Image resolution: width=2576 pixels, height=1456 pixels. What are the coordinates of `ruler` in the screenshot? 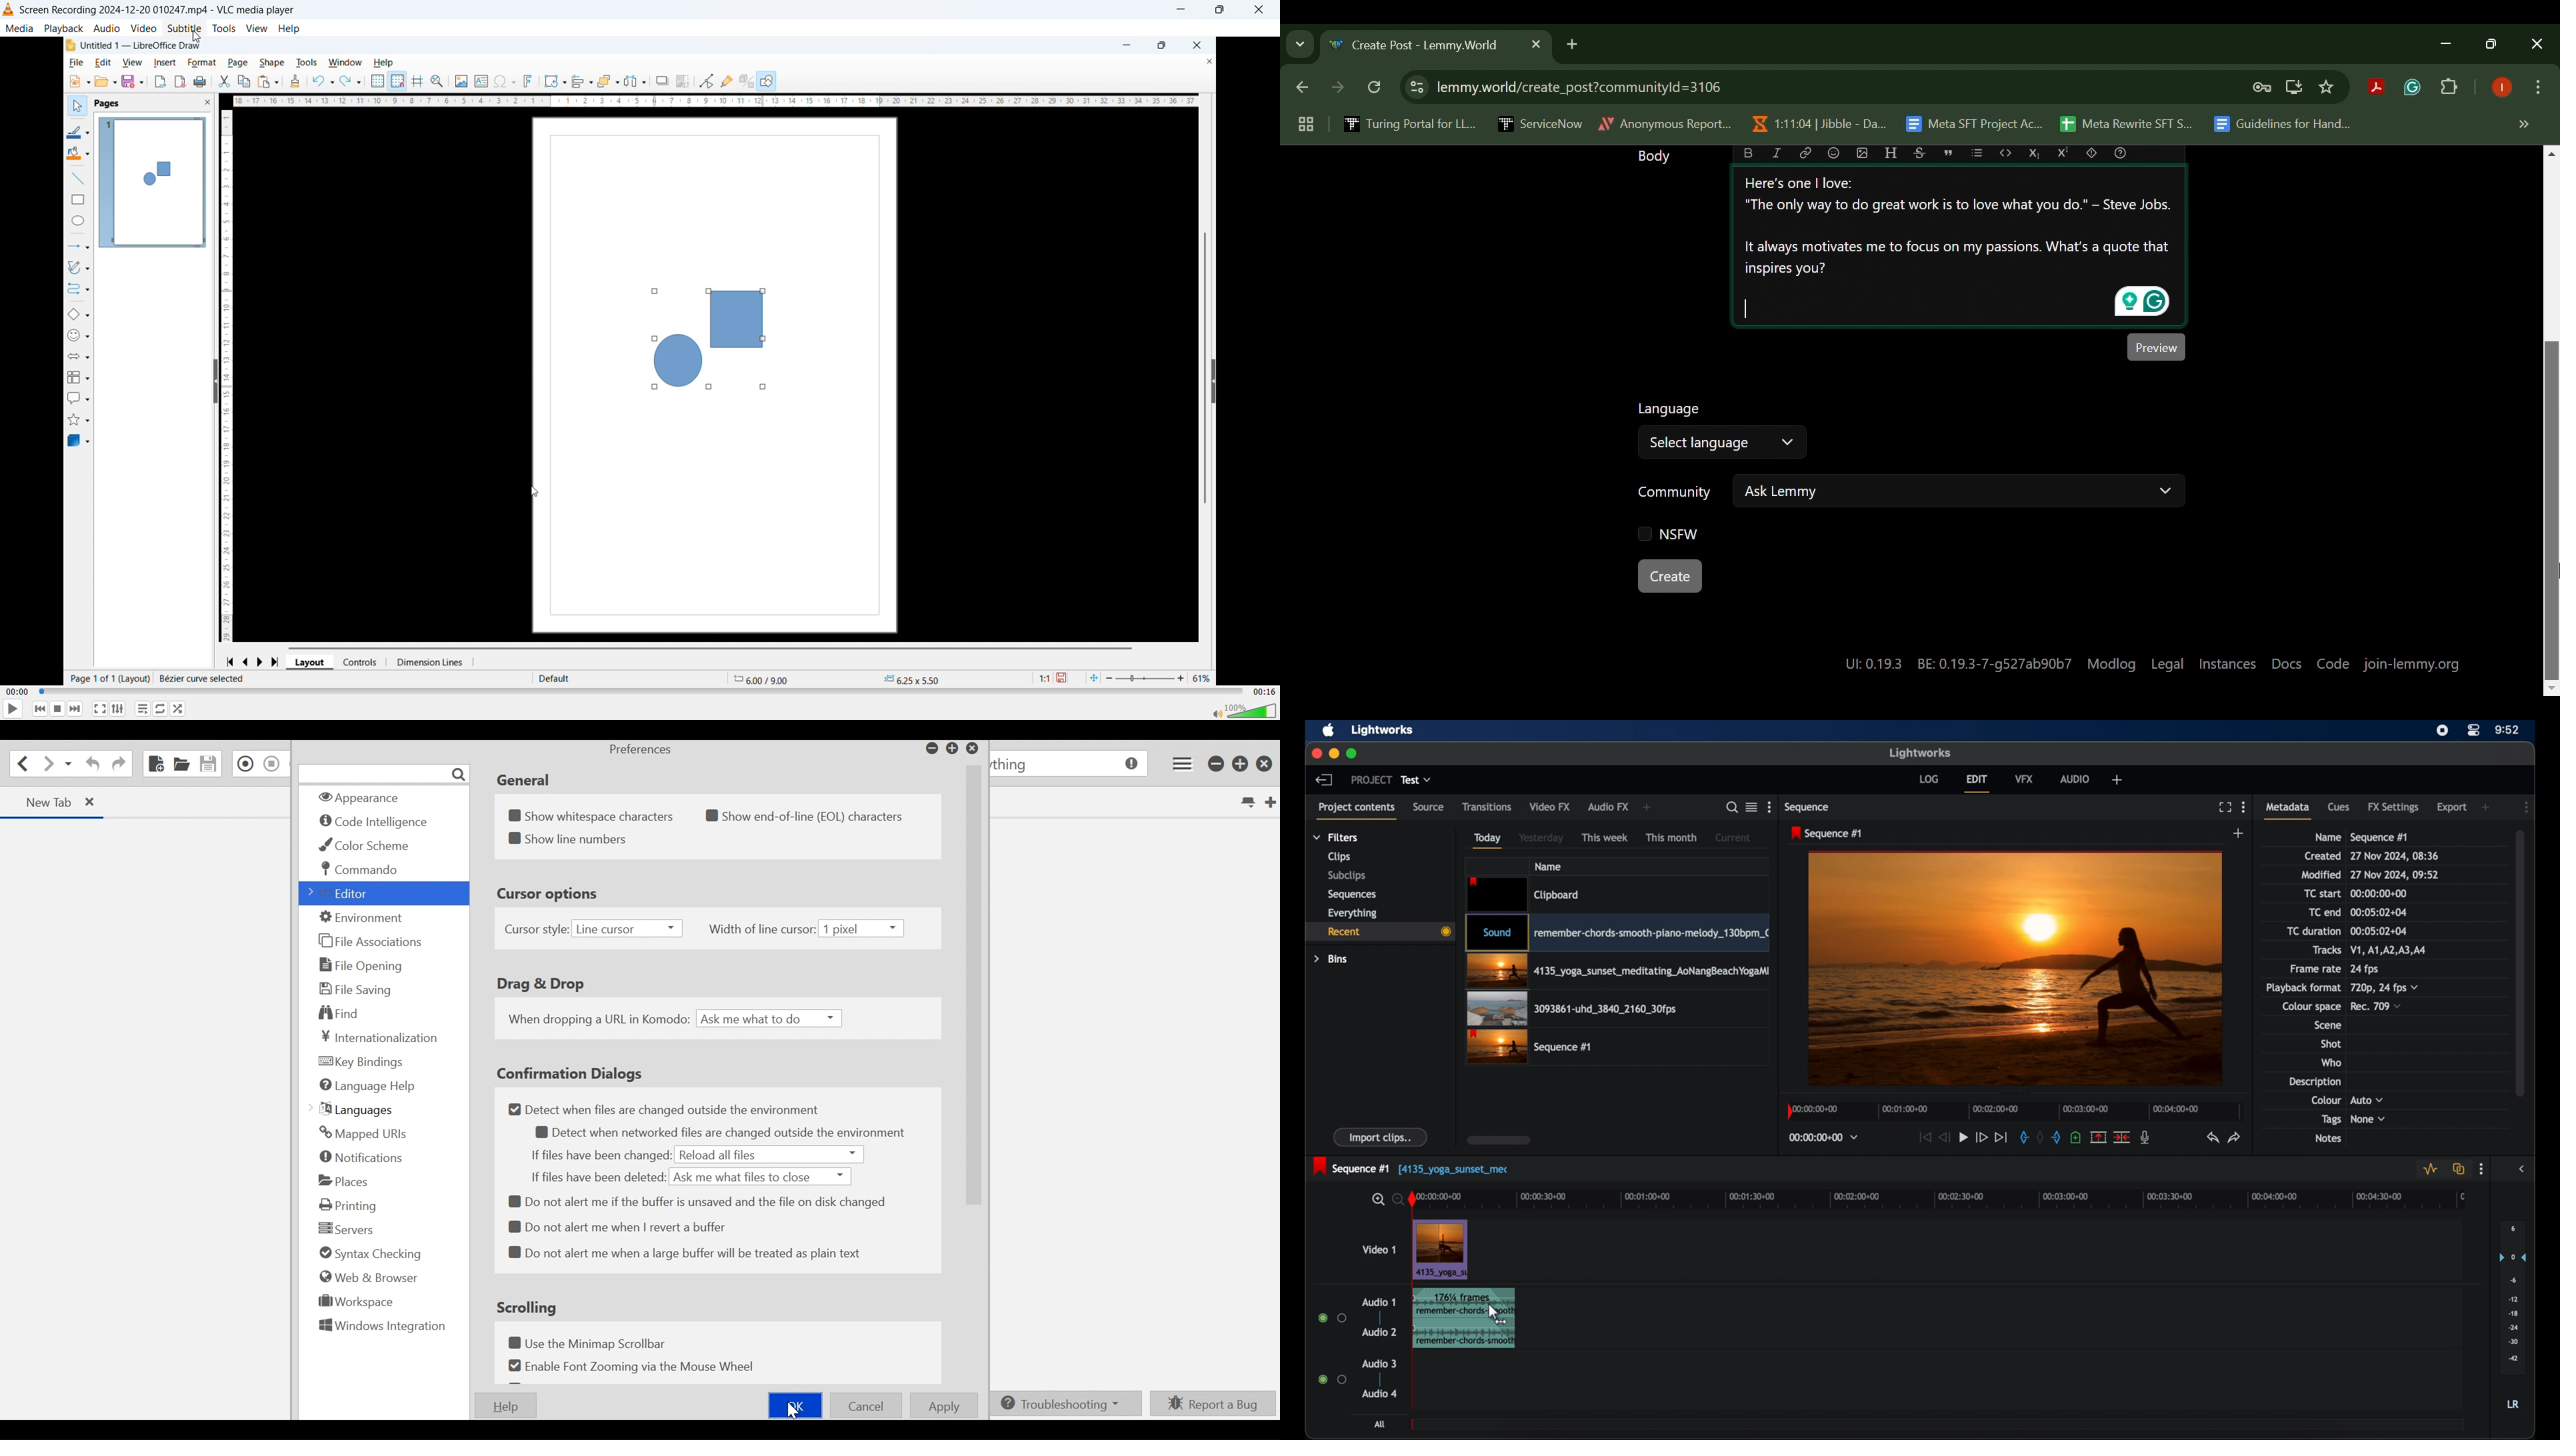 It's located at (715, 101).